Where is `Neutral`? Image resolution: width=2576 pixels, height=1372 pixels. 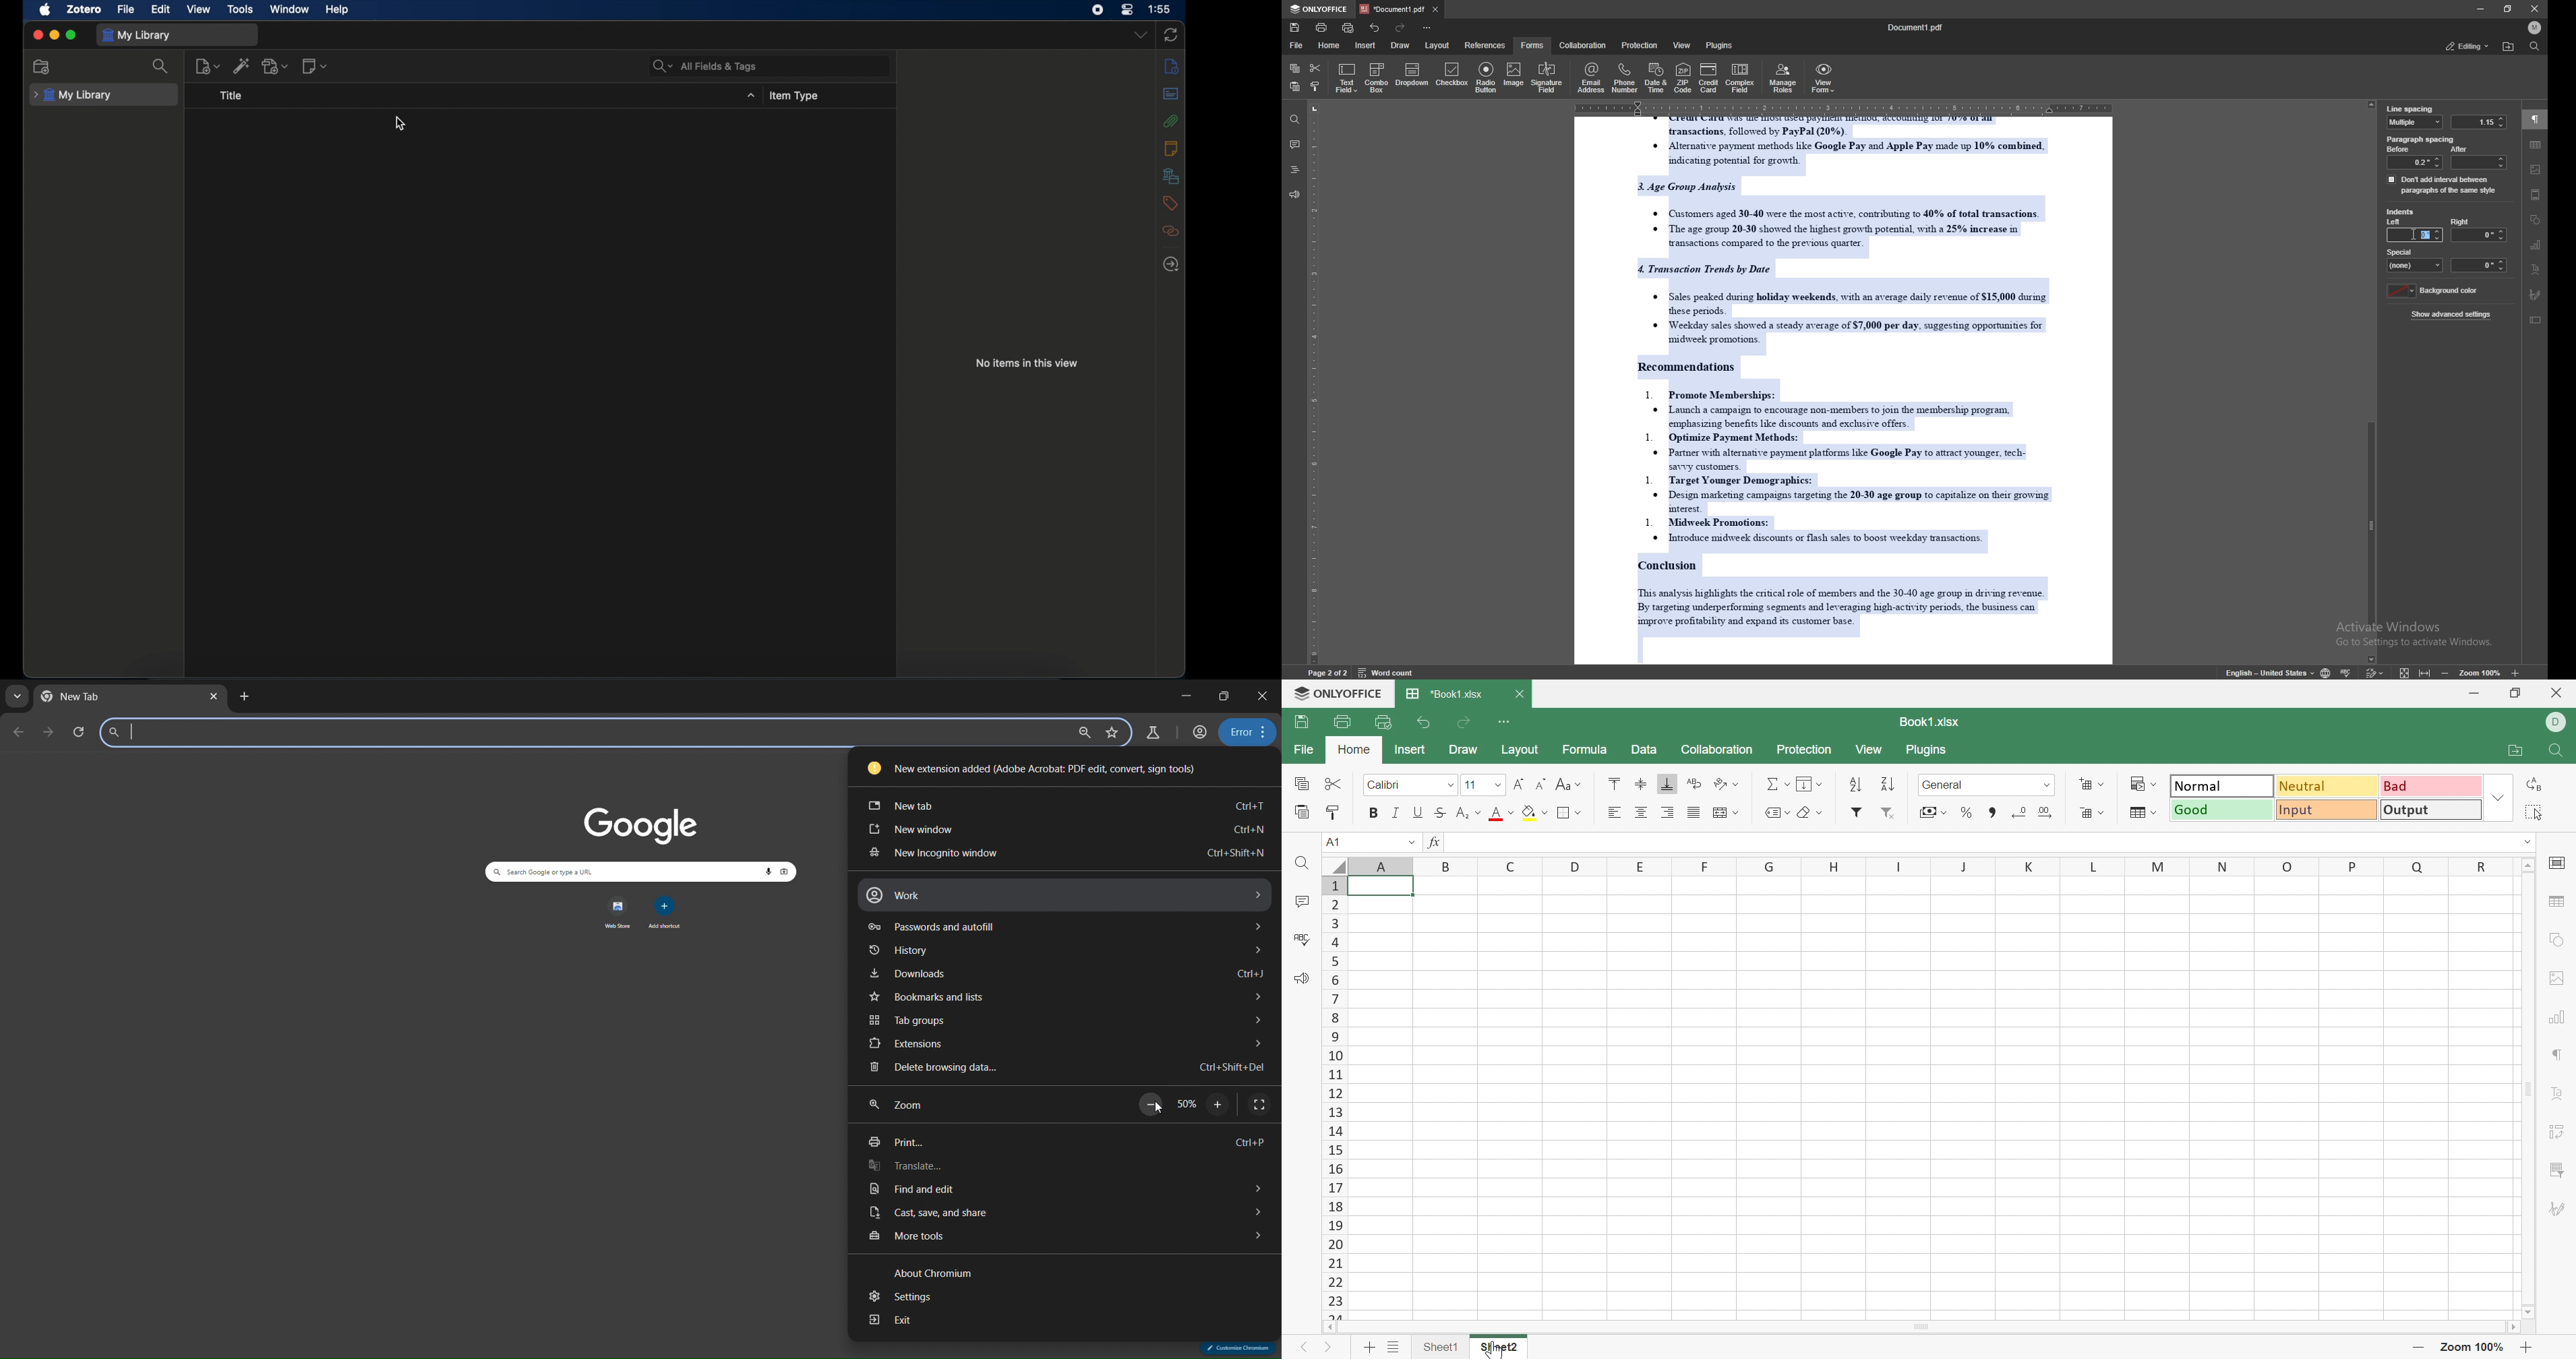
Neutral is located at coordinates (2325, 786).